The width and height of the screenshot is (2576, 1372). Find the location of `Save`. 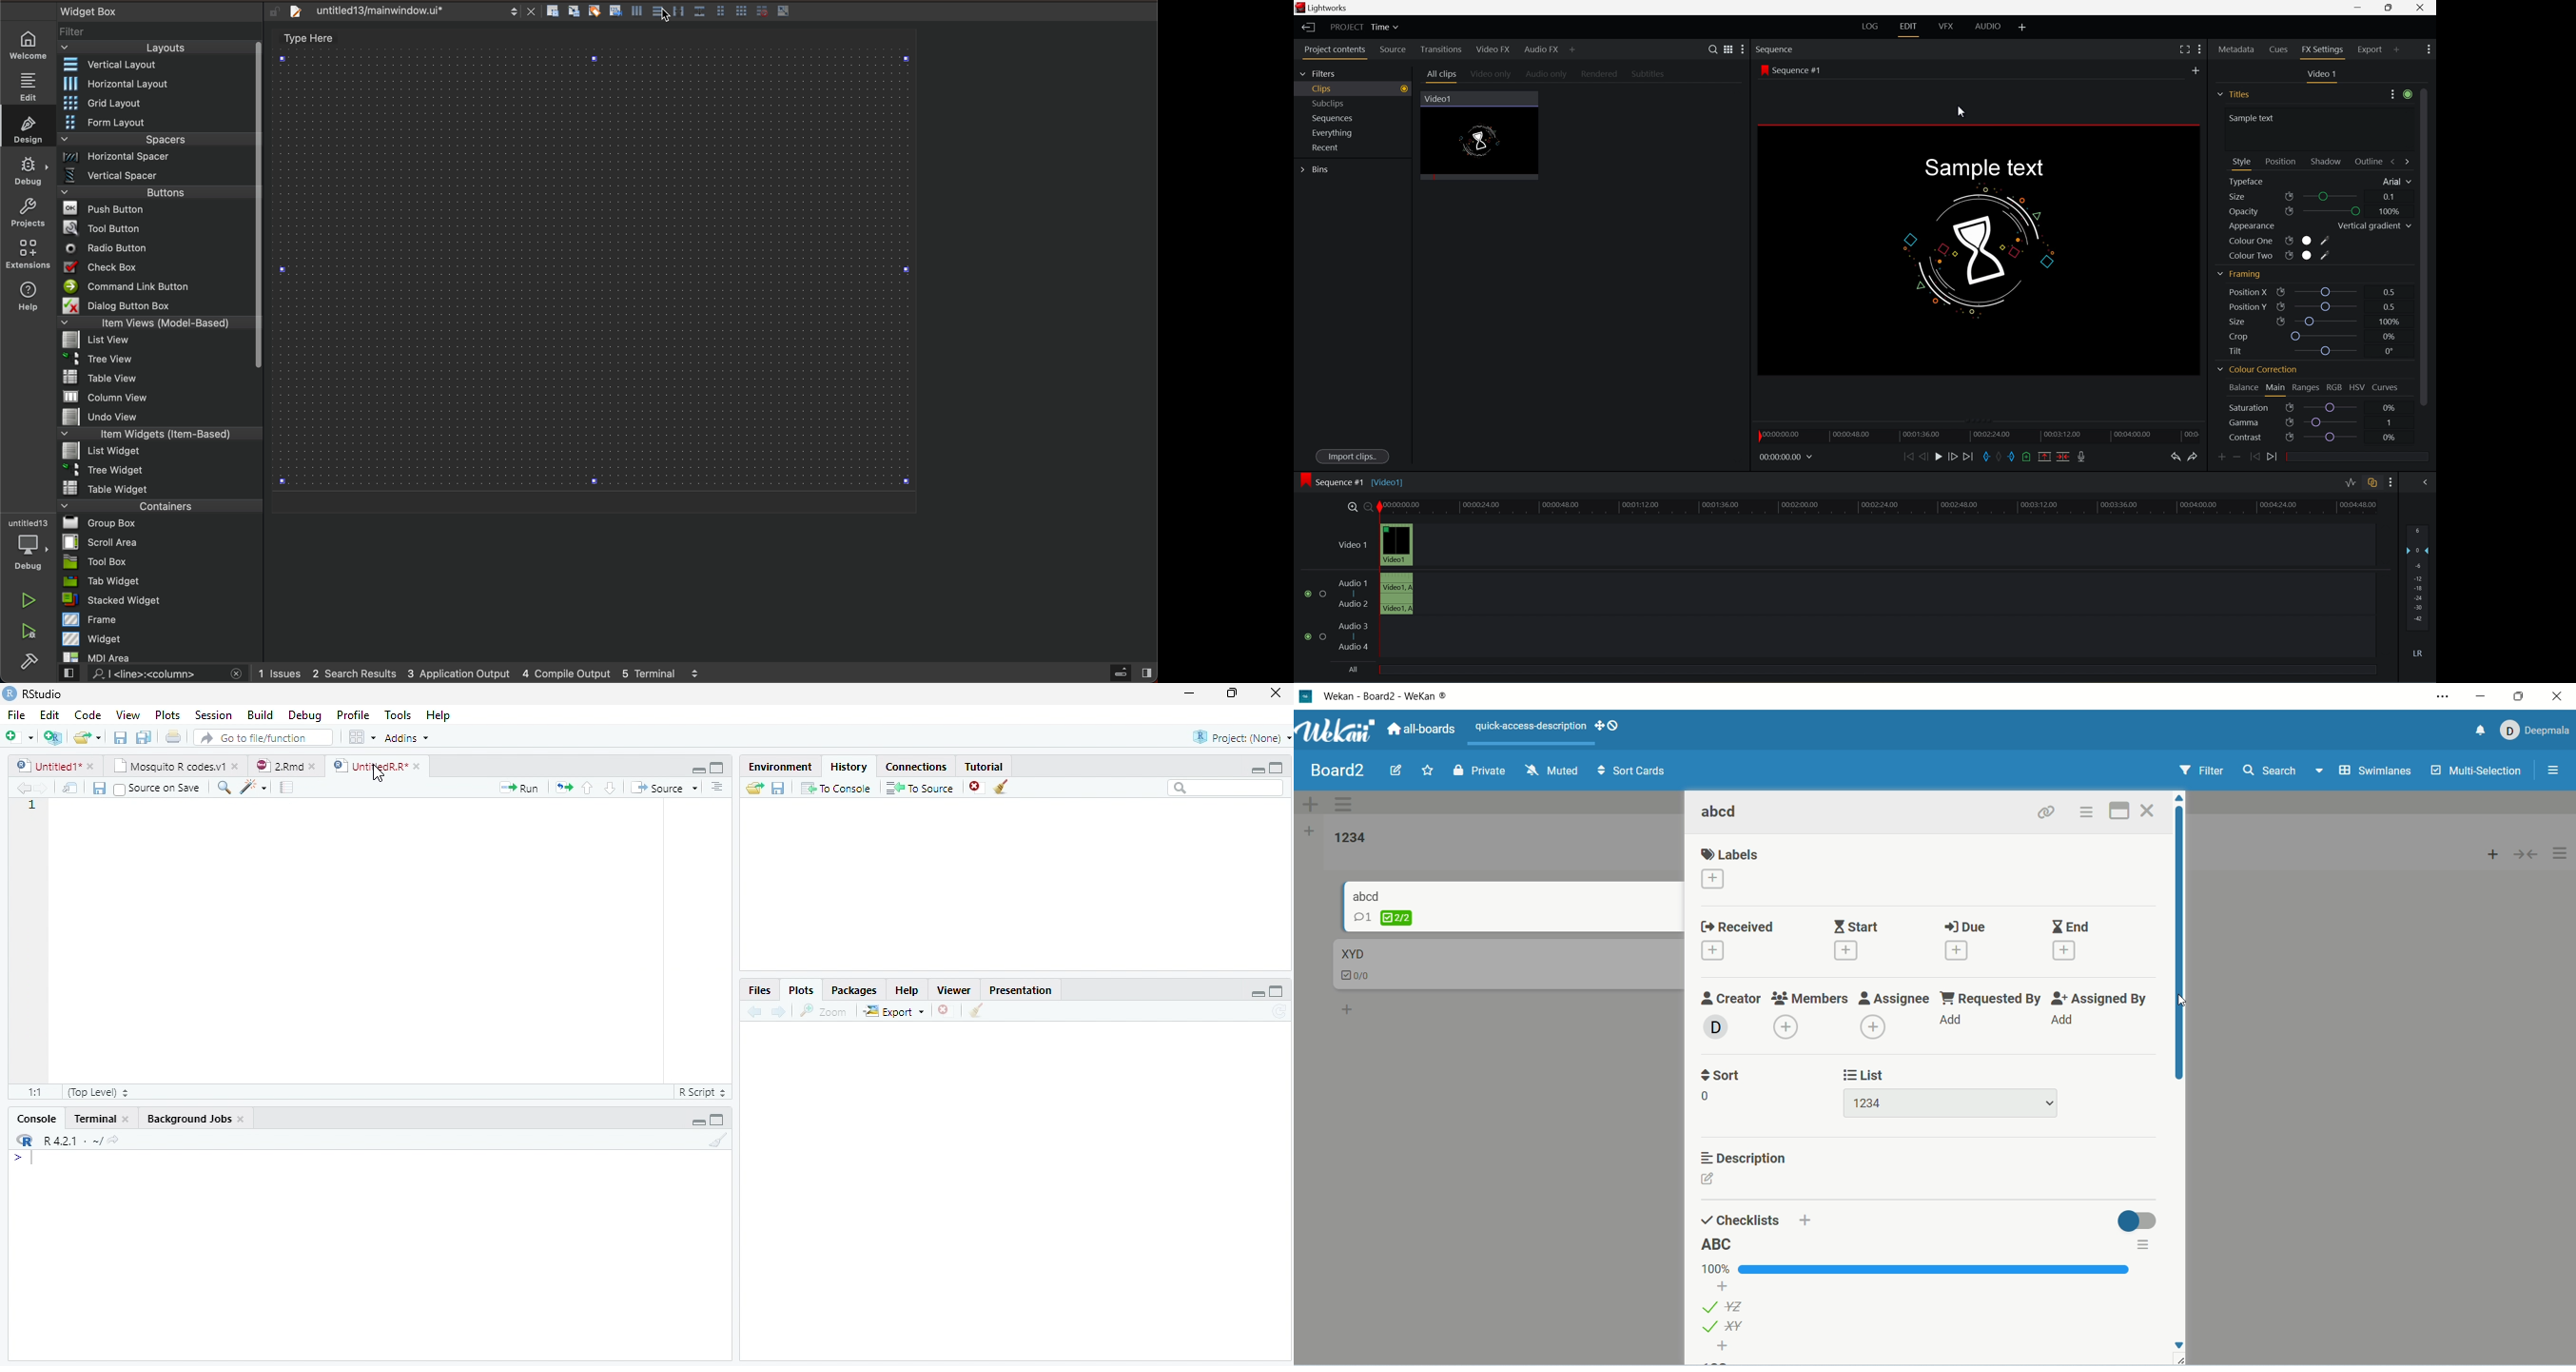

Save is located at coordinates (120, 738).